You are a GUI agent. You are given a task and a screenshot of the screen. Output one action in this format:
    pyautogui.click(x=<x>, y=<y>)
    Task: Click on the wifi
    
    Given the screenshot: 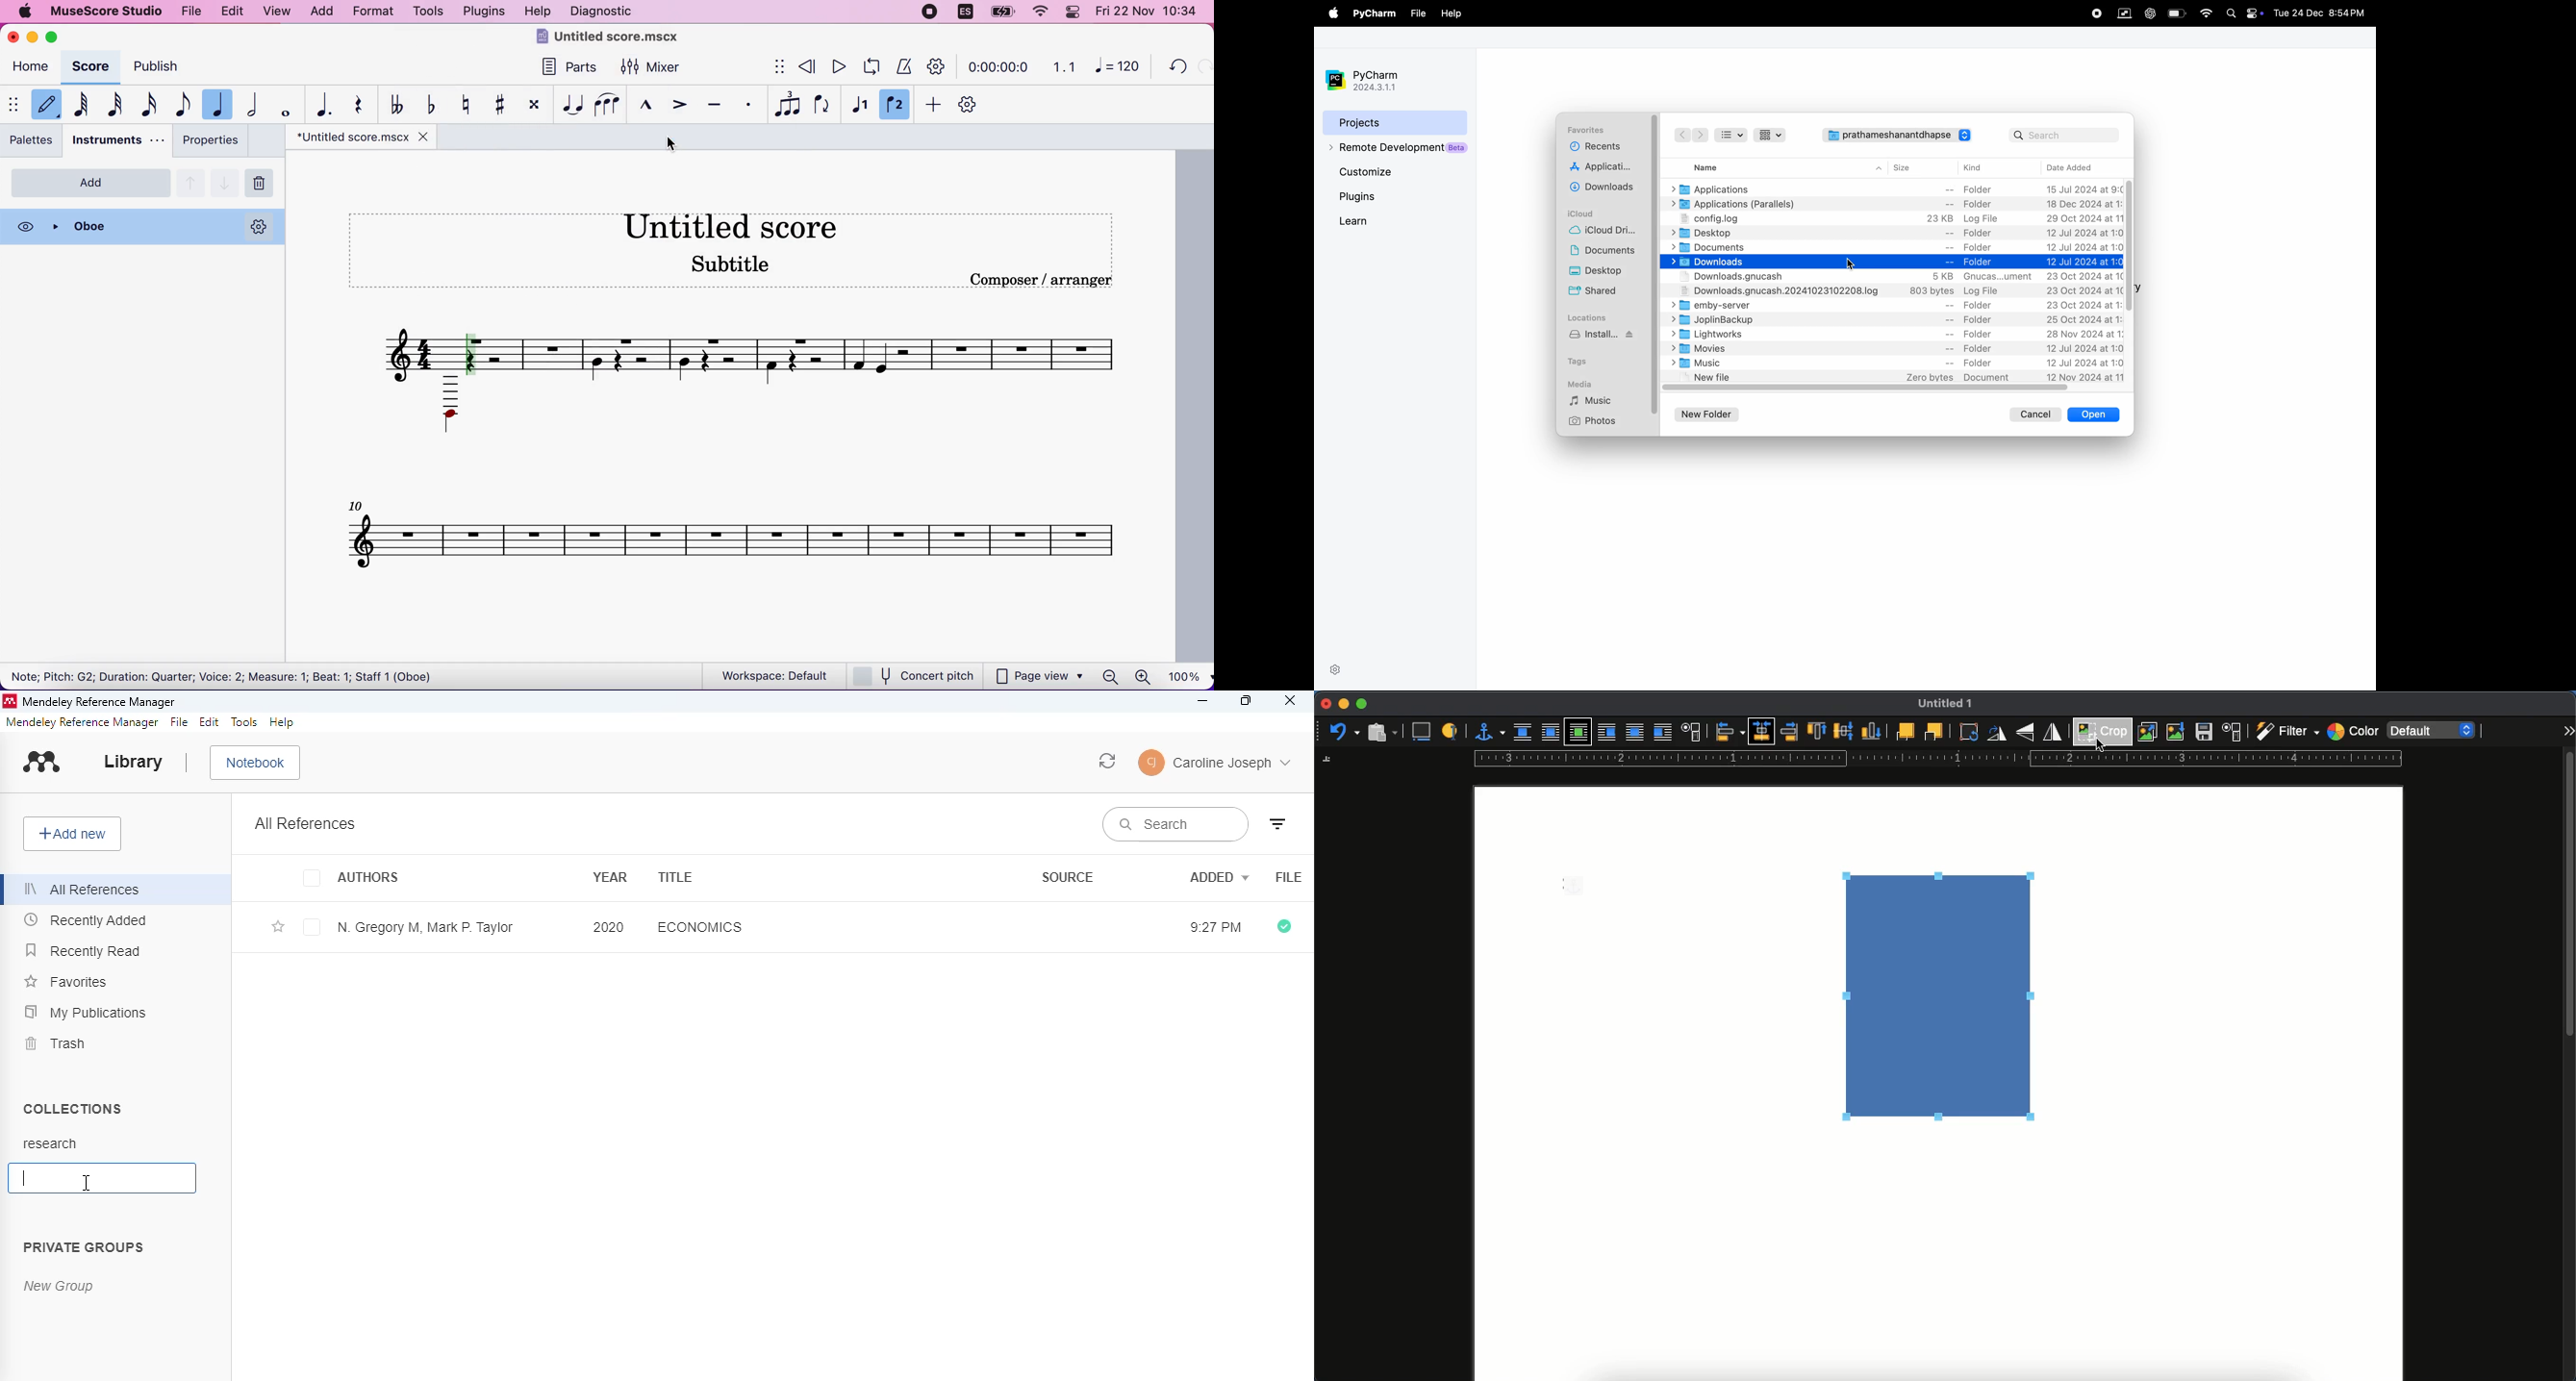 What is the action you would take?
    pyautogui.click(x=1037, y=11)
    